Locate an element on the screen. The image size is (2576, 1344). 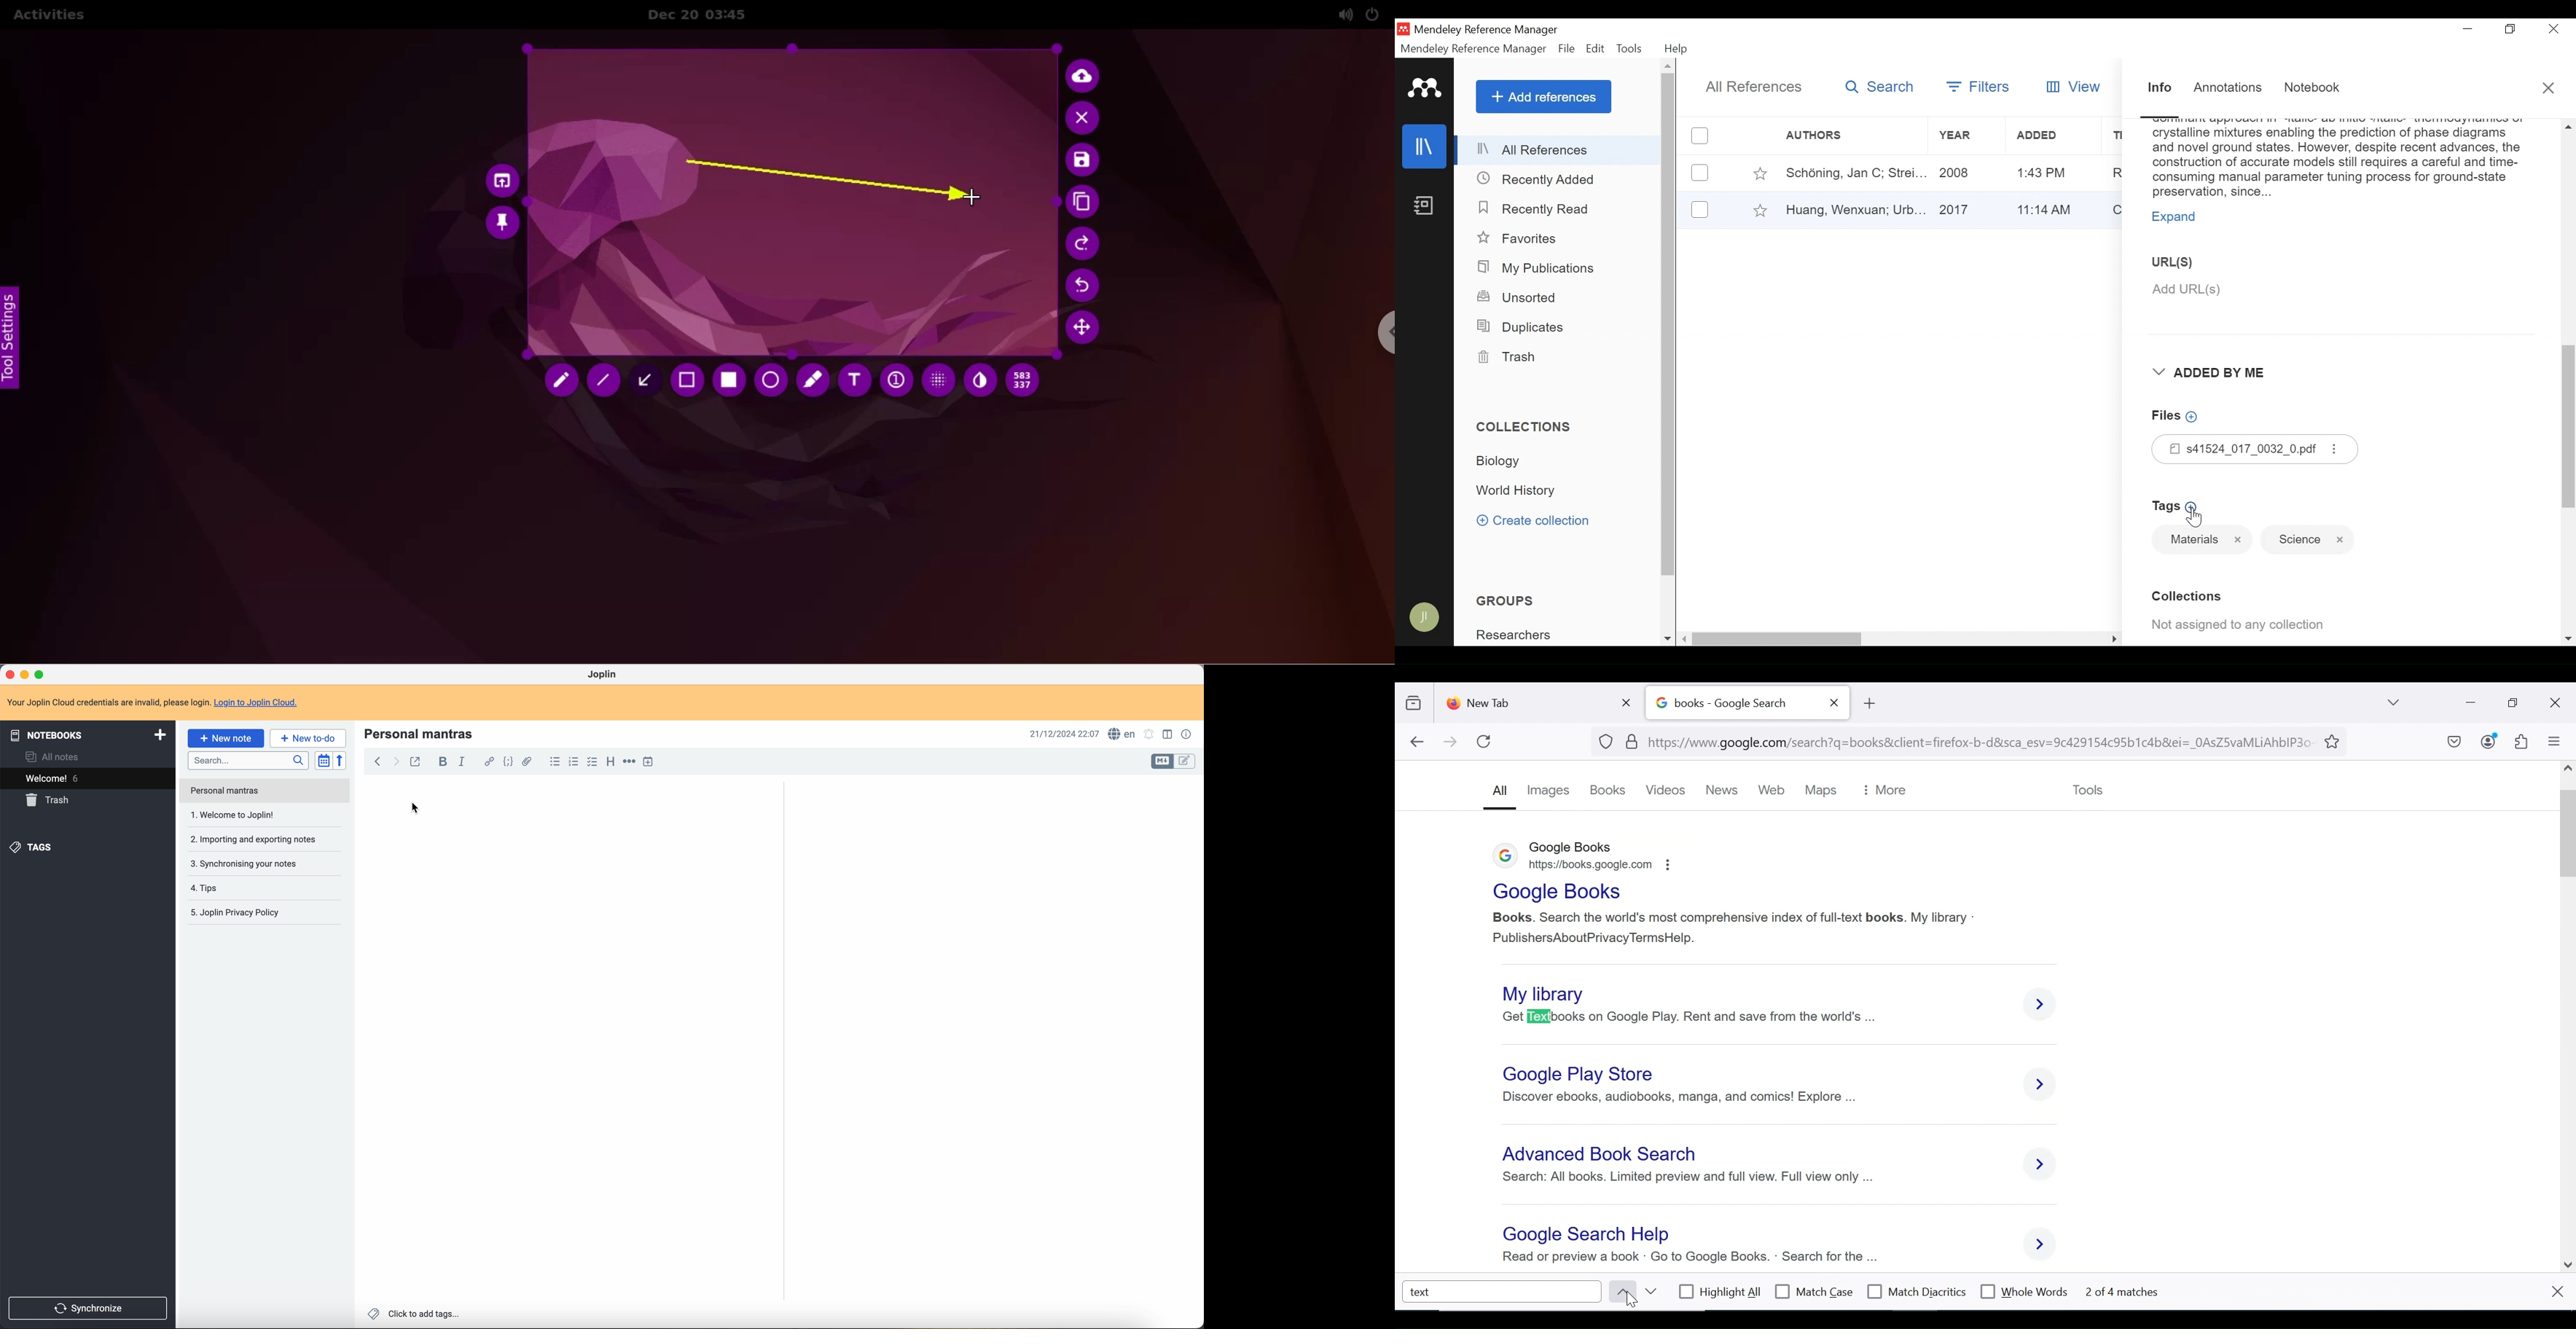
Recently Read is located at coordinates (1541, 210).